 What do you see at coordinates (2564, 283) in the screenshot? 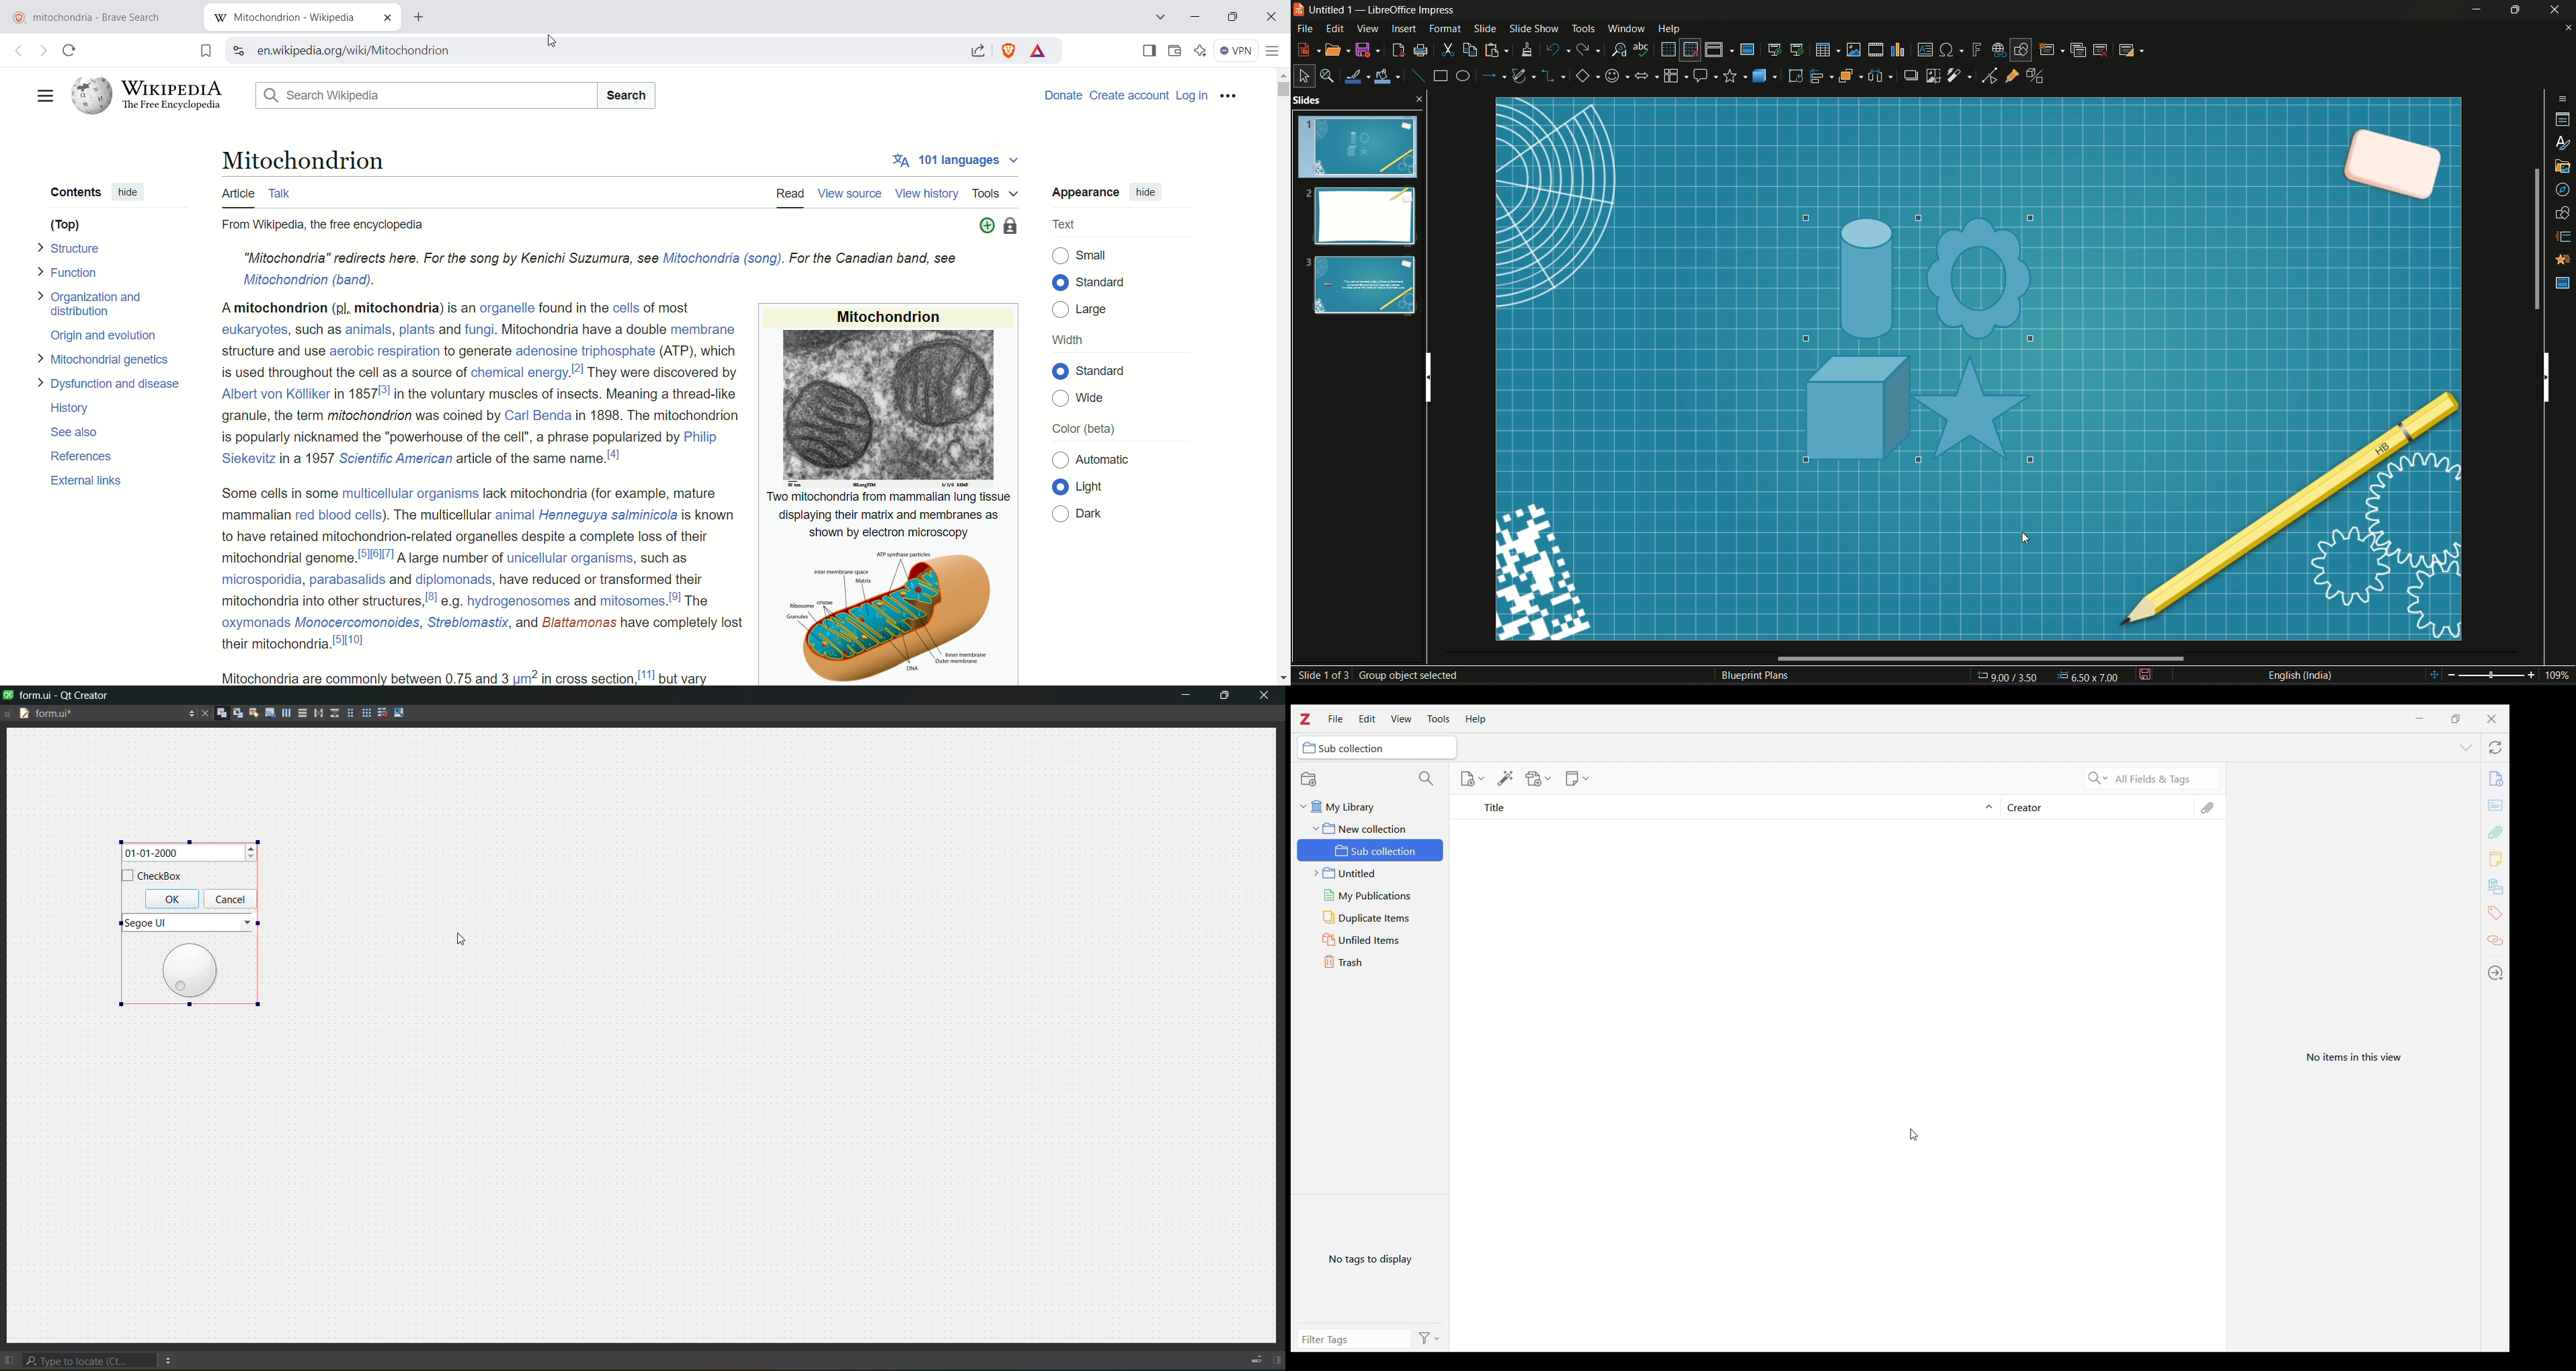
I see `master slide` at bounding box center [2564, 283].